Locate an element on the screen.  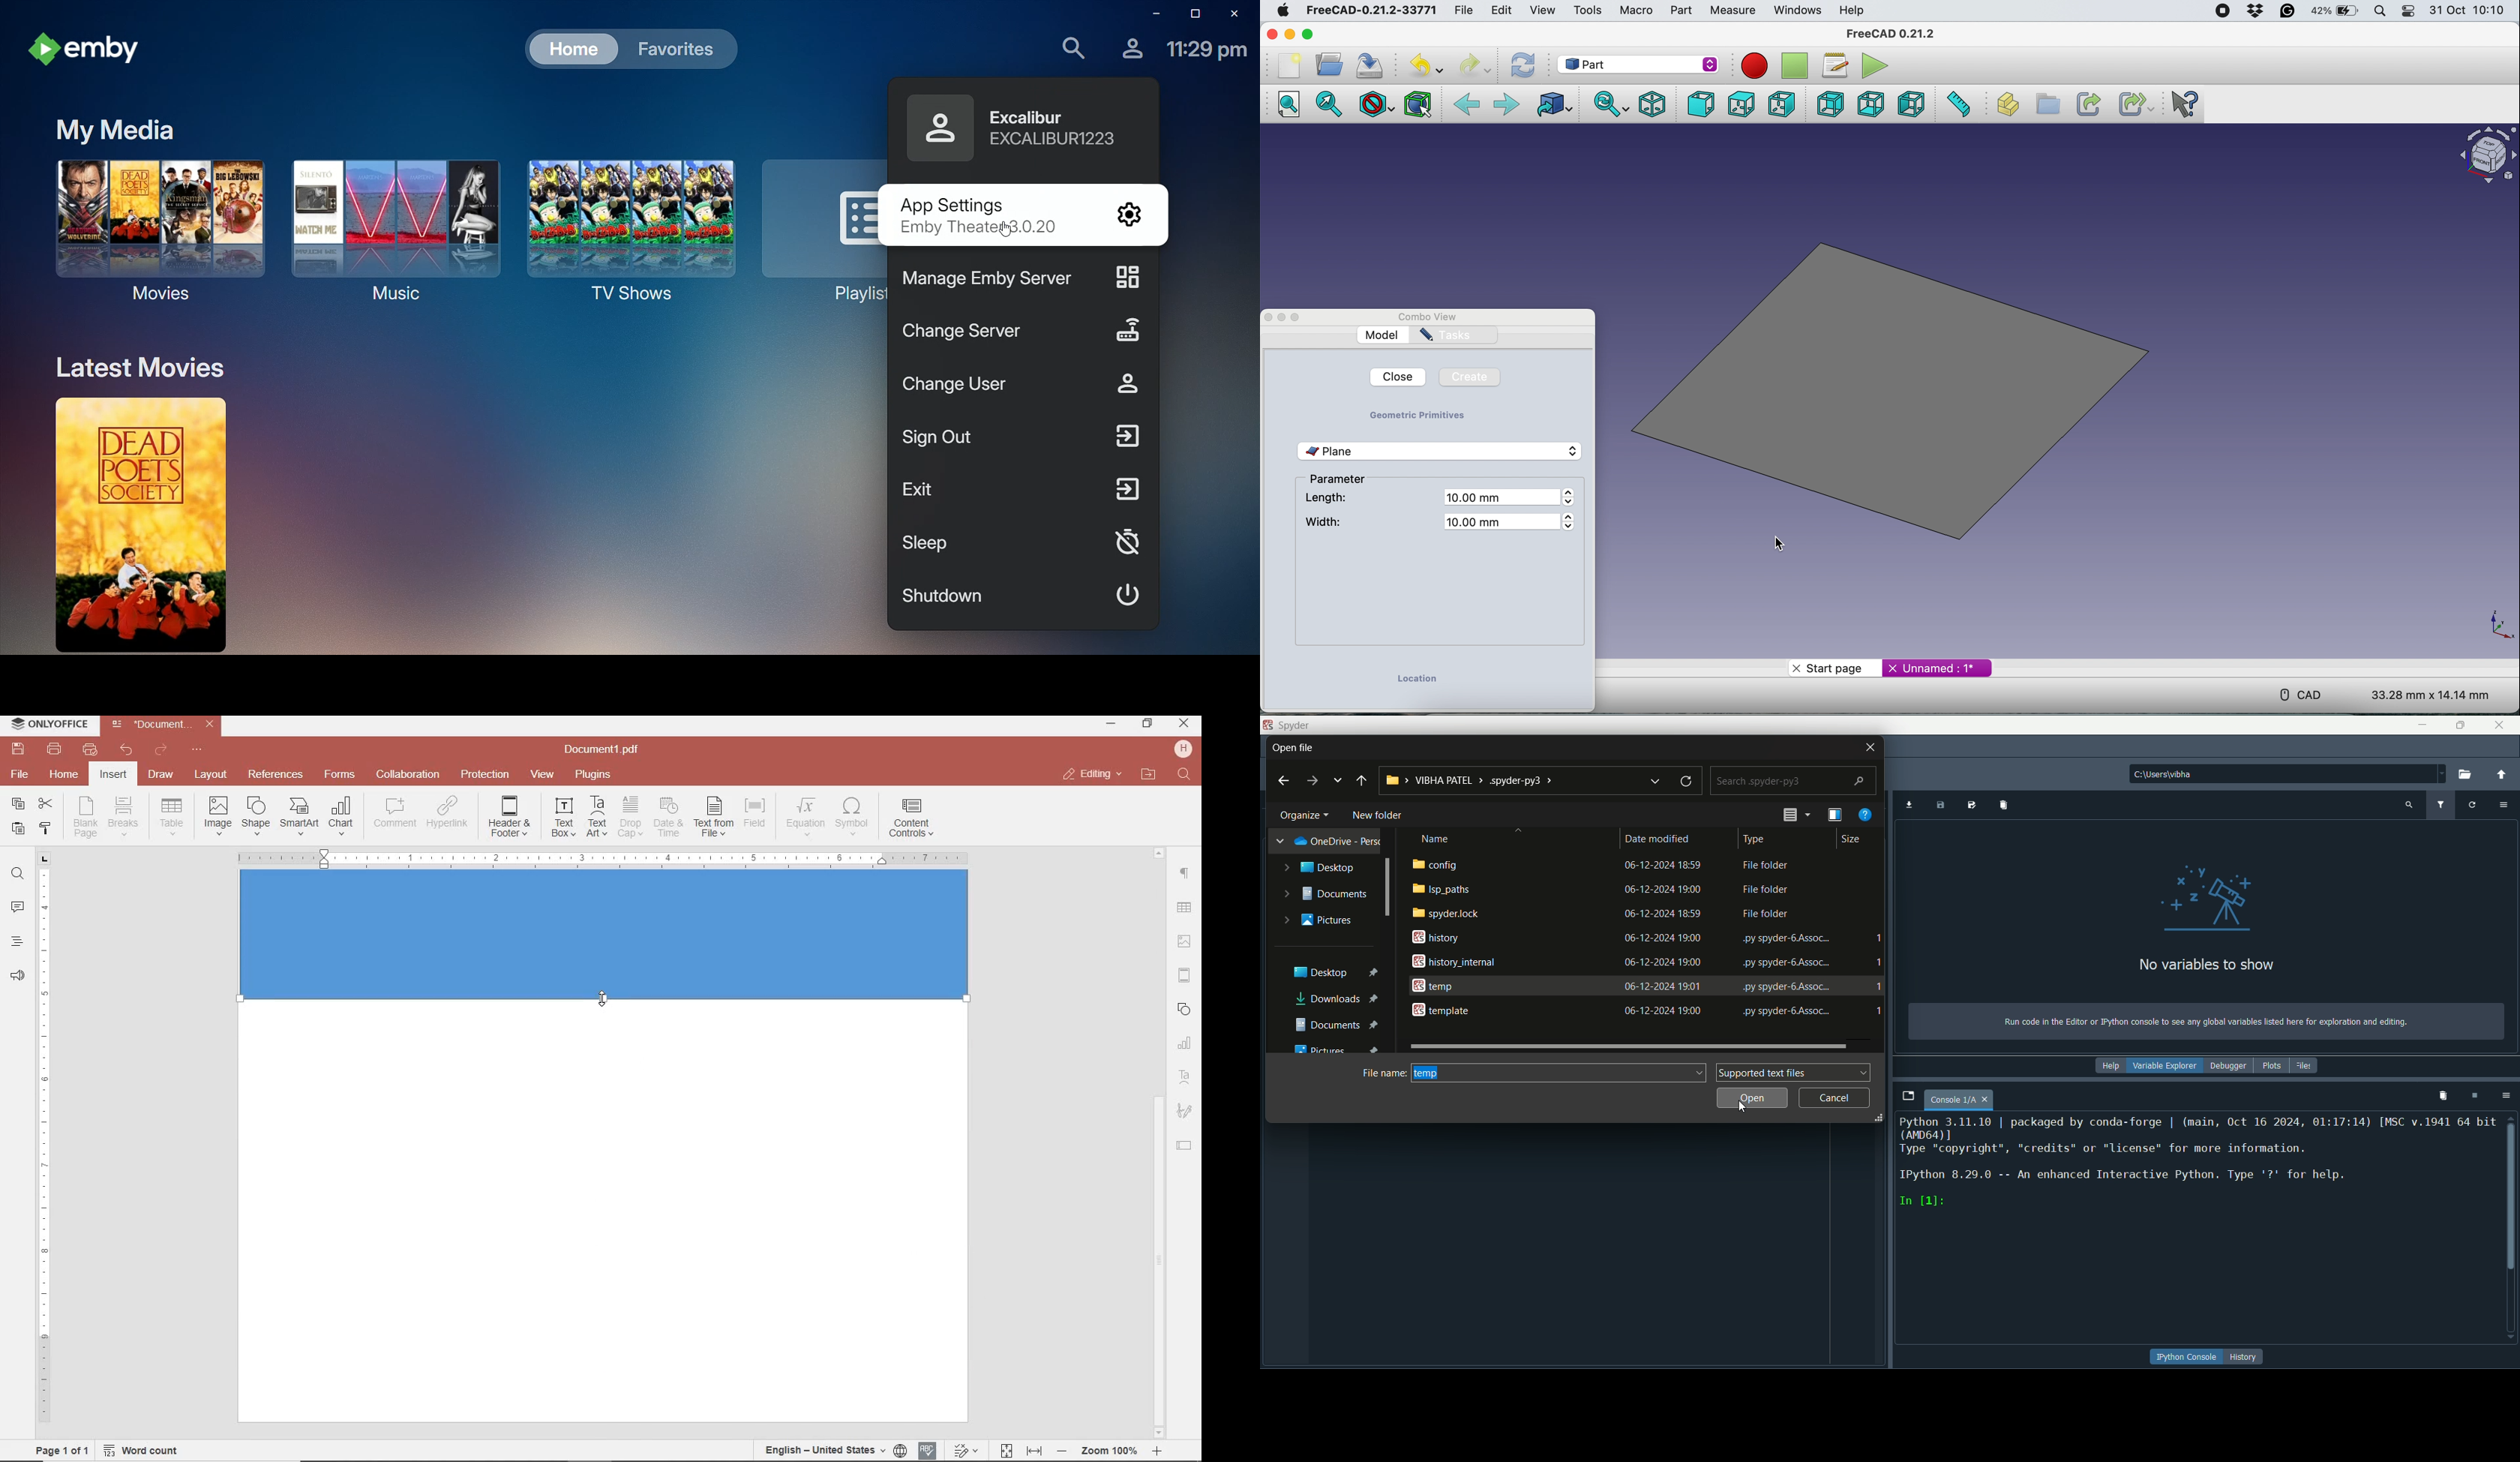
comments is located at coordinates (17, 908).